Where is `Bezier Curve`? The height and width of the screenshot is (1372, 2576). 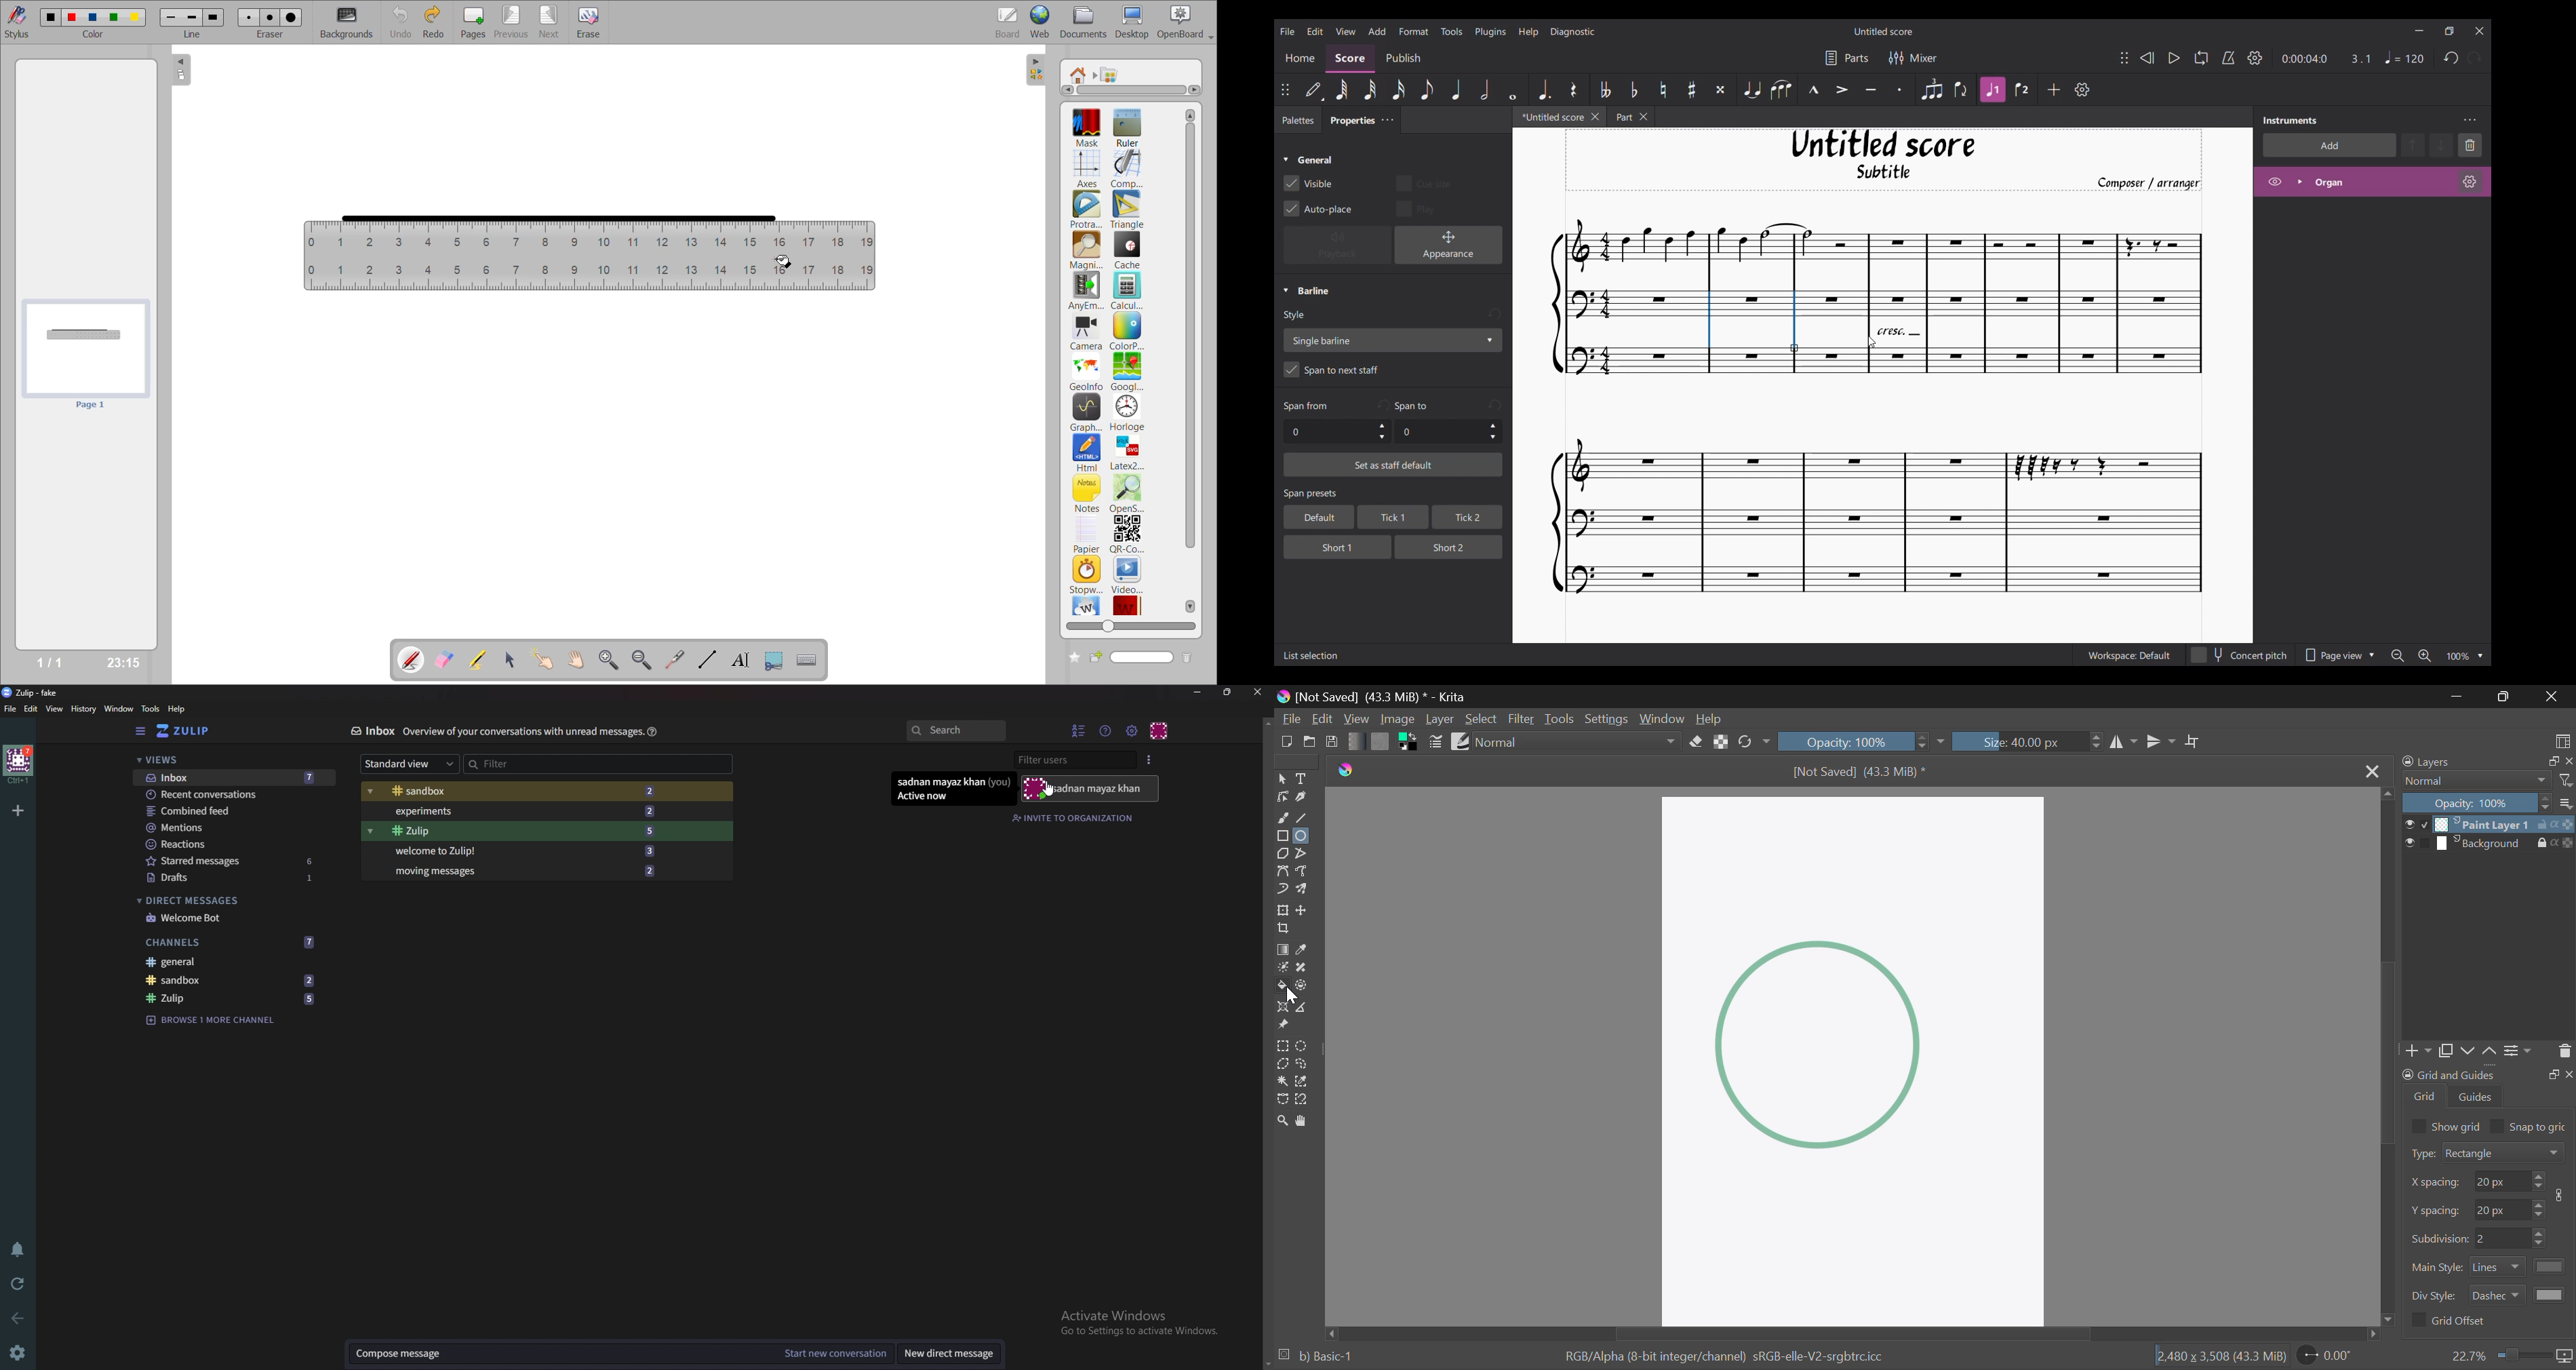 Bezier Curve is located at coordinates (1283, 870).